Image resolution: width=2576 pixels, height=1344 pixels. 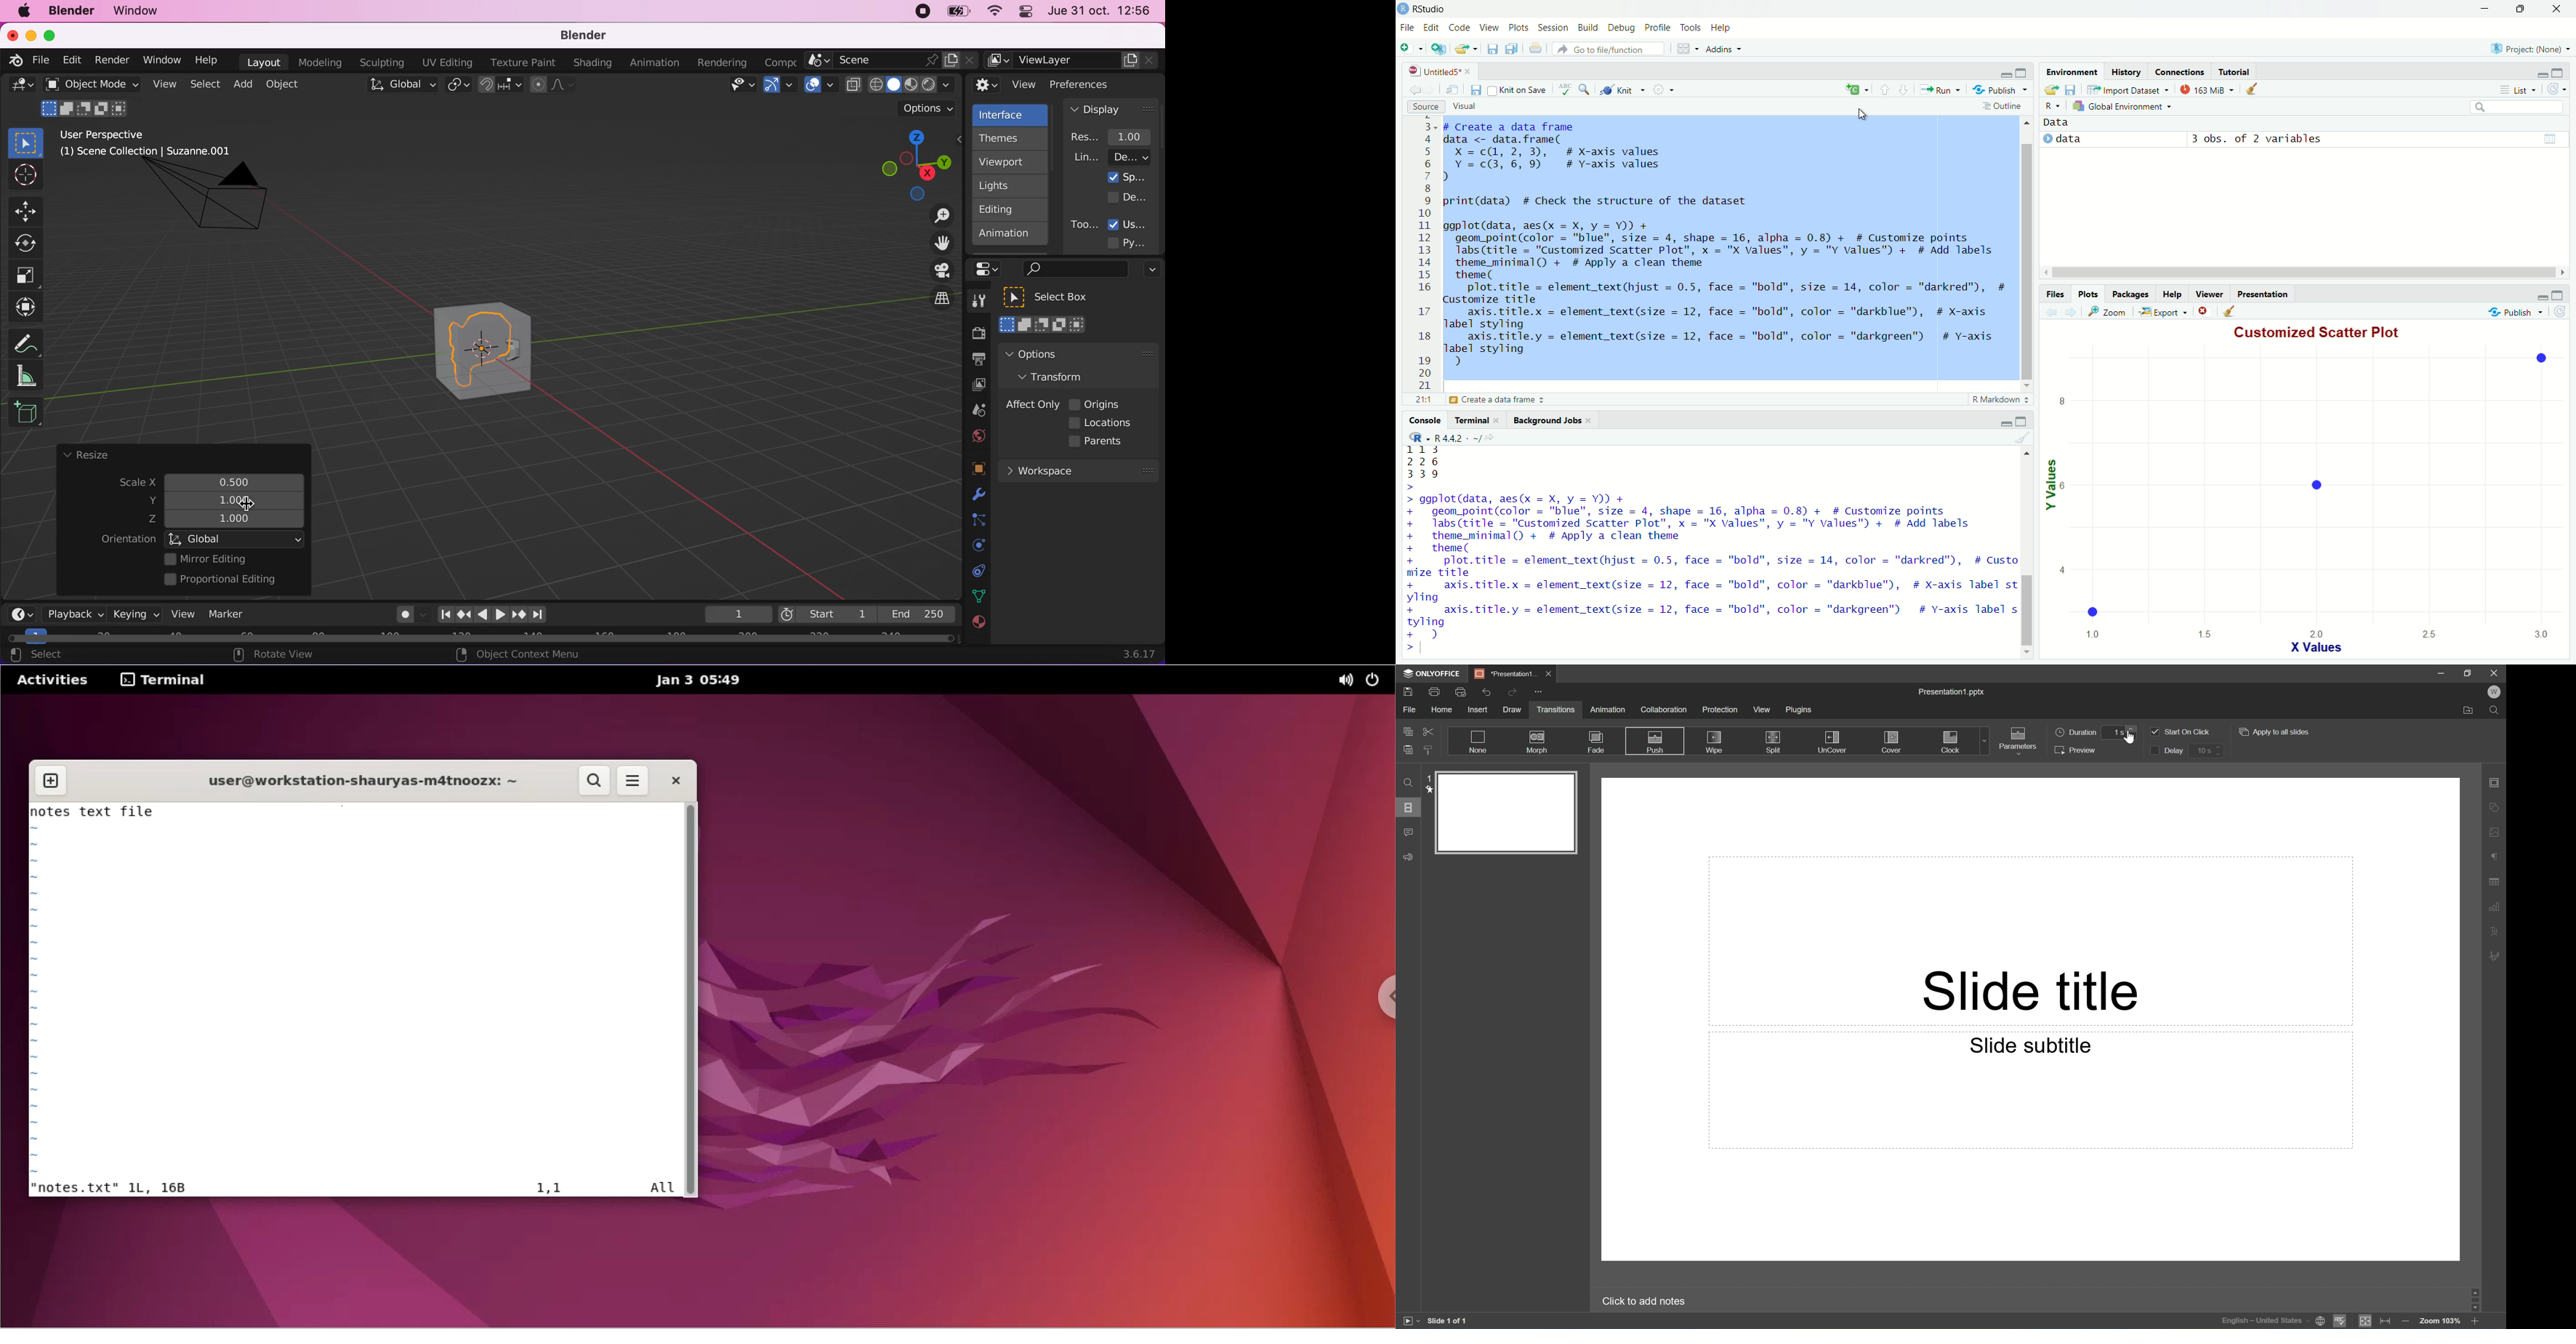 I want to click on Kniit, so click(x=1623, y=88).